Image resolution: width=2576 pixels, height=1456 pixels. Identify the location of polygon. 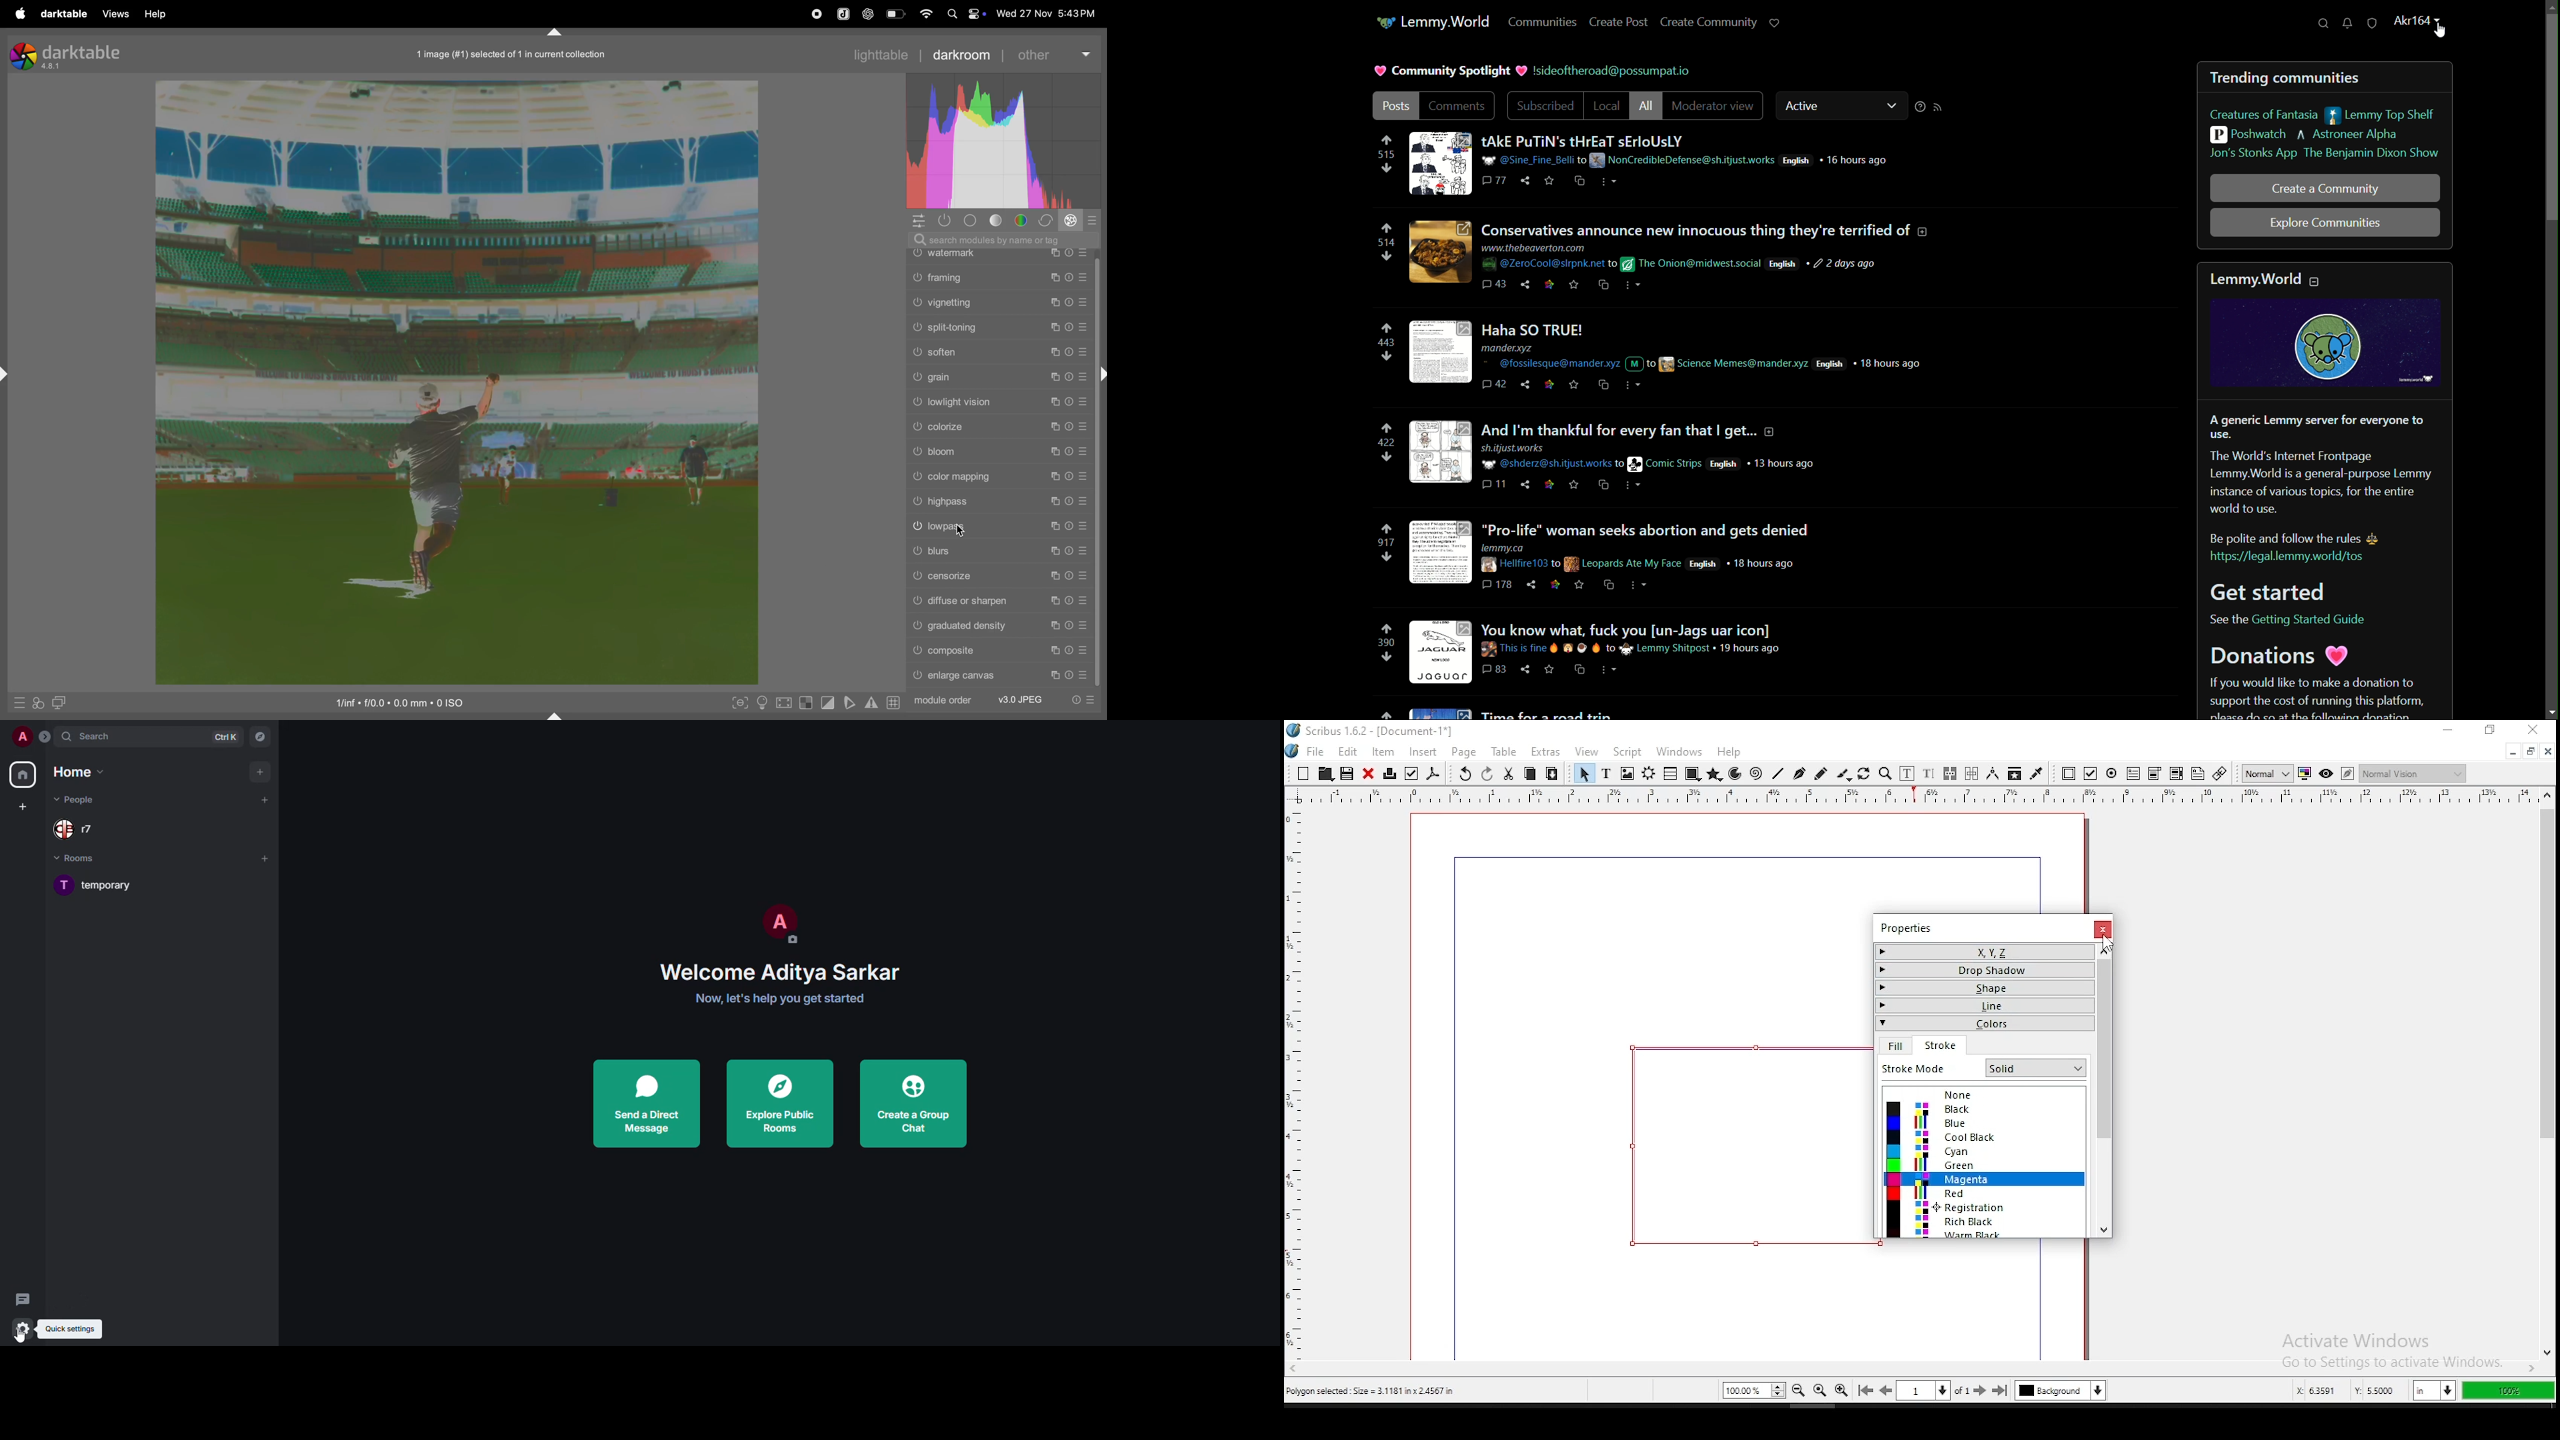
(1715, 775).